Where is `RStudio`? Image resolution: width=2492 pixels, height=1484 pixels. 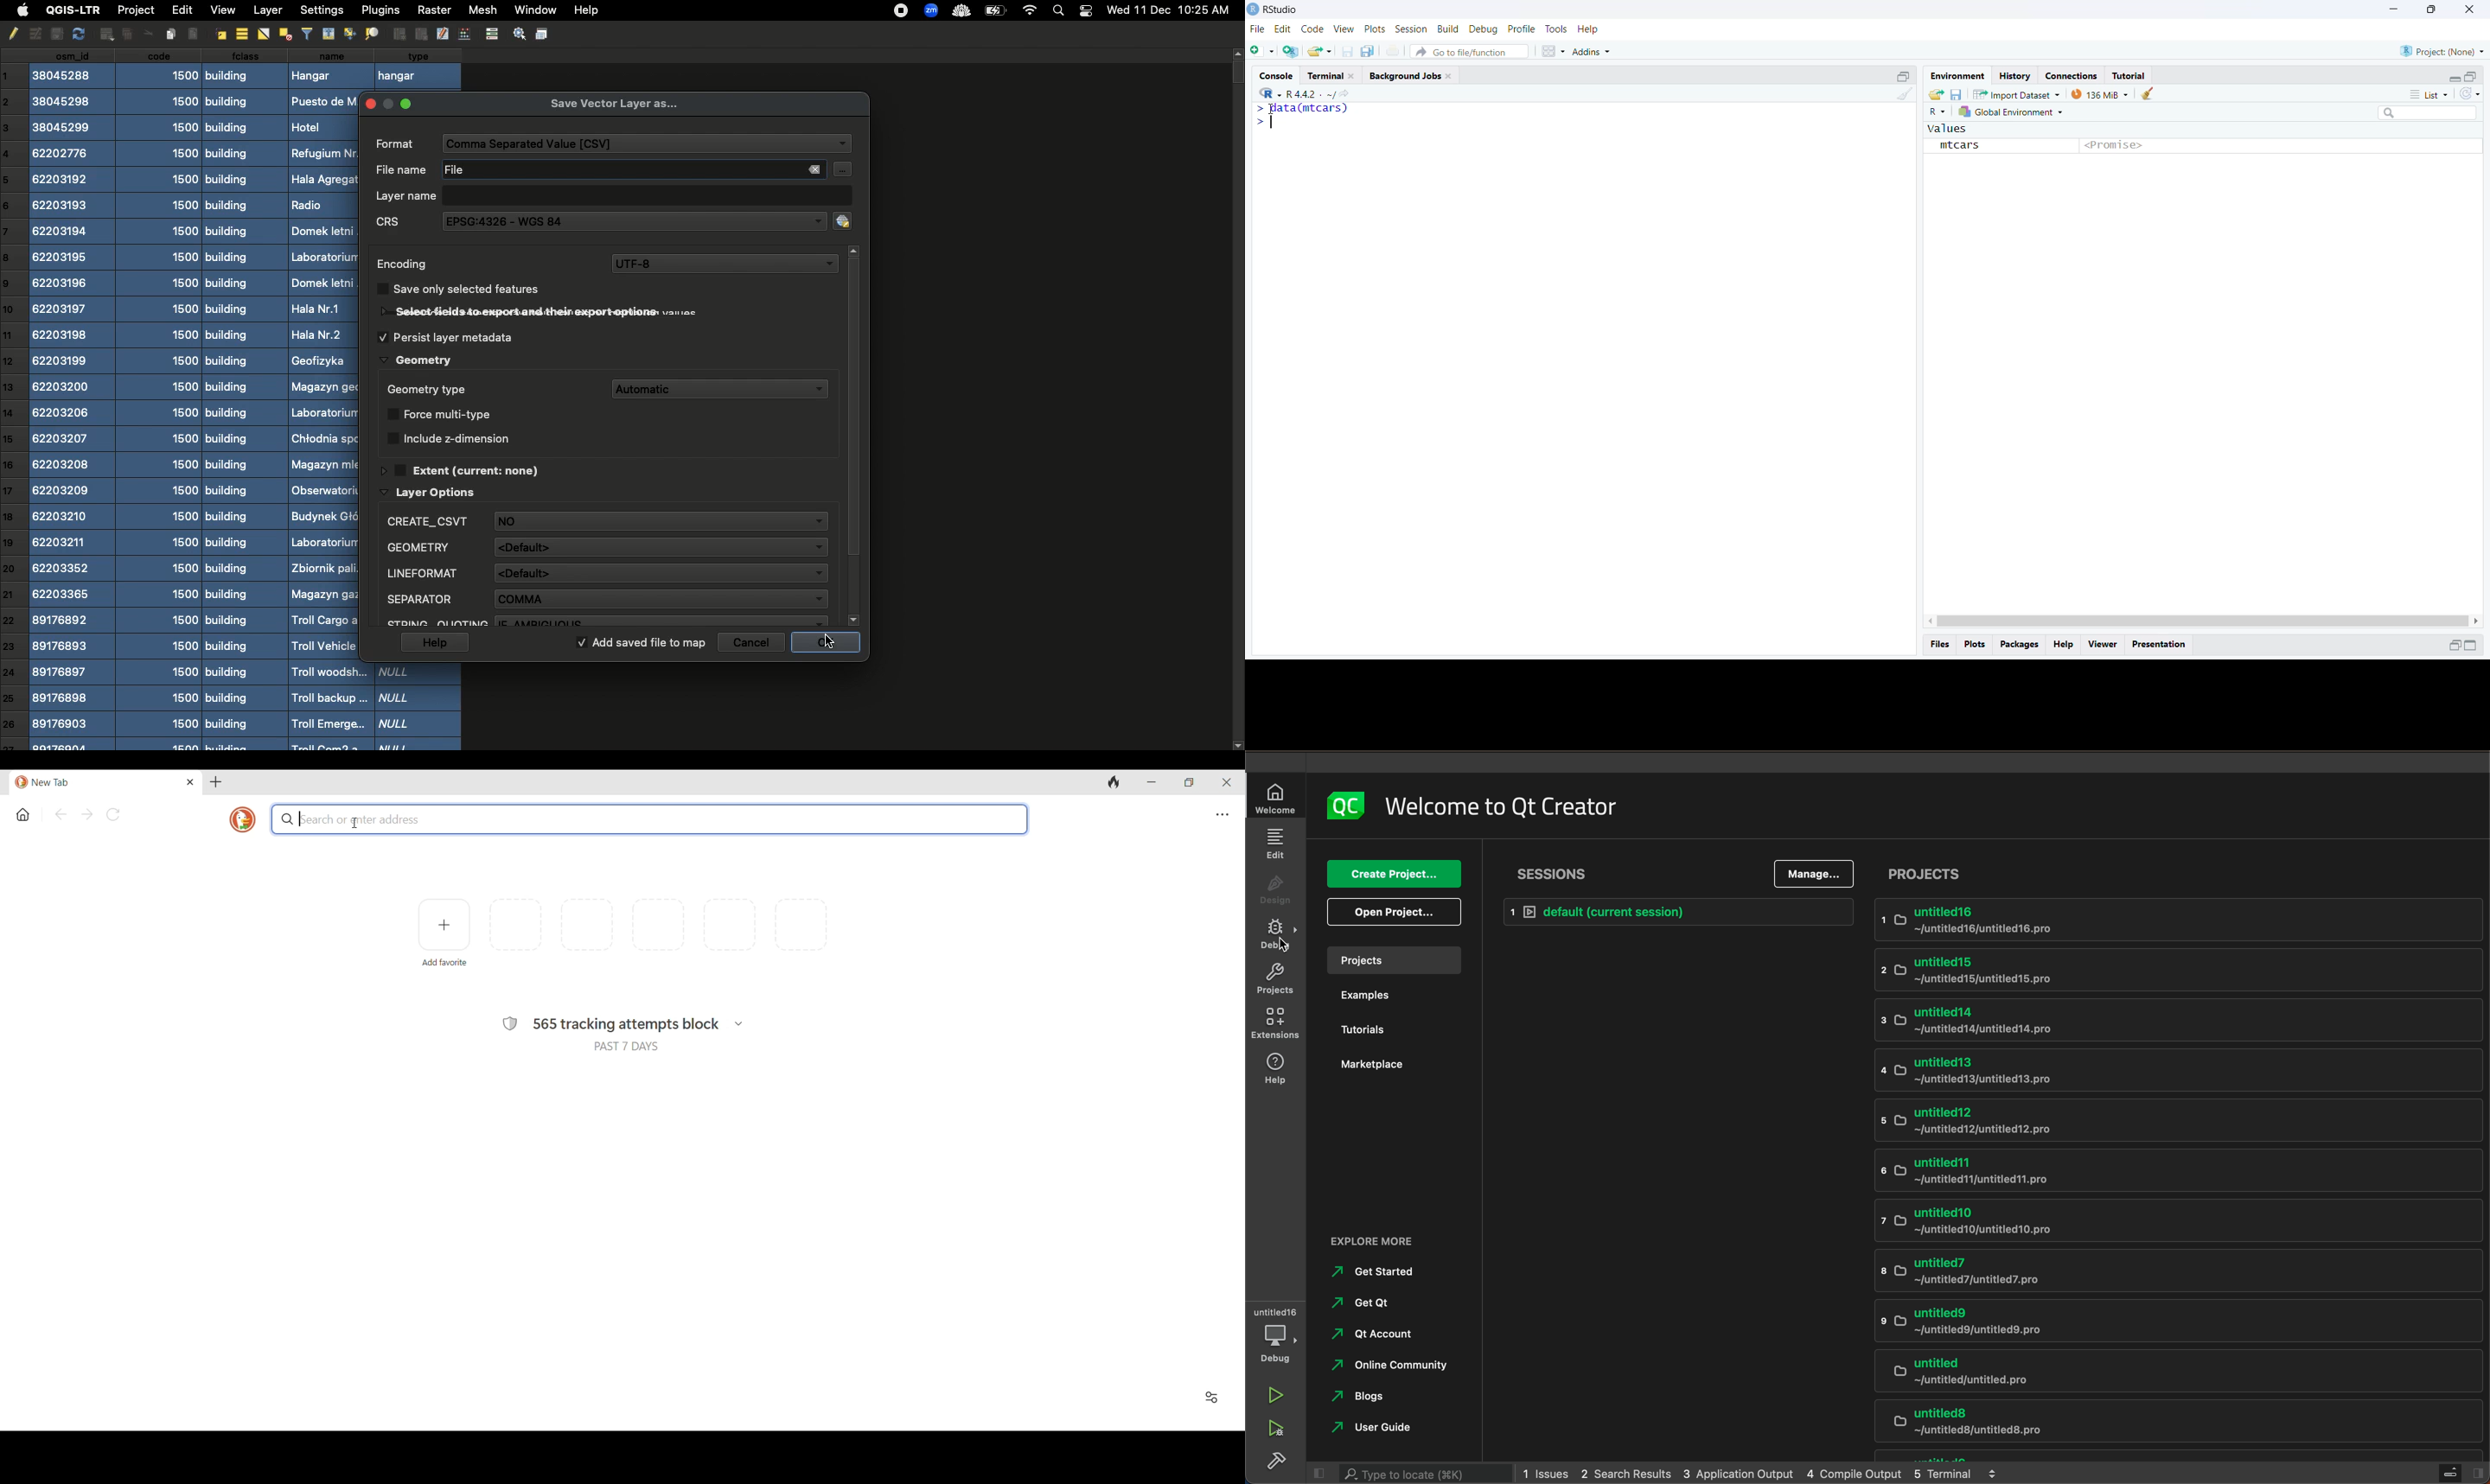 RStudio is located at coordinates (1279, 10).